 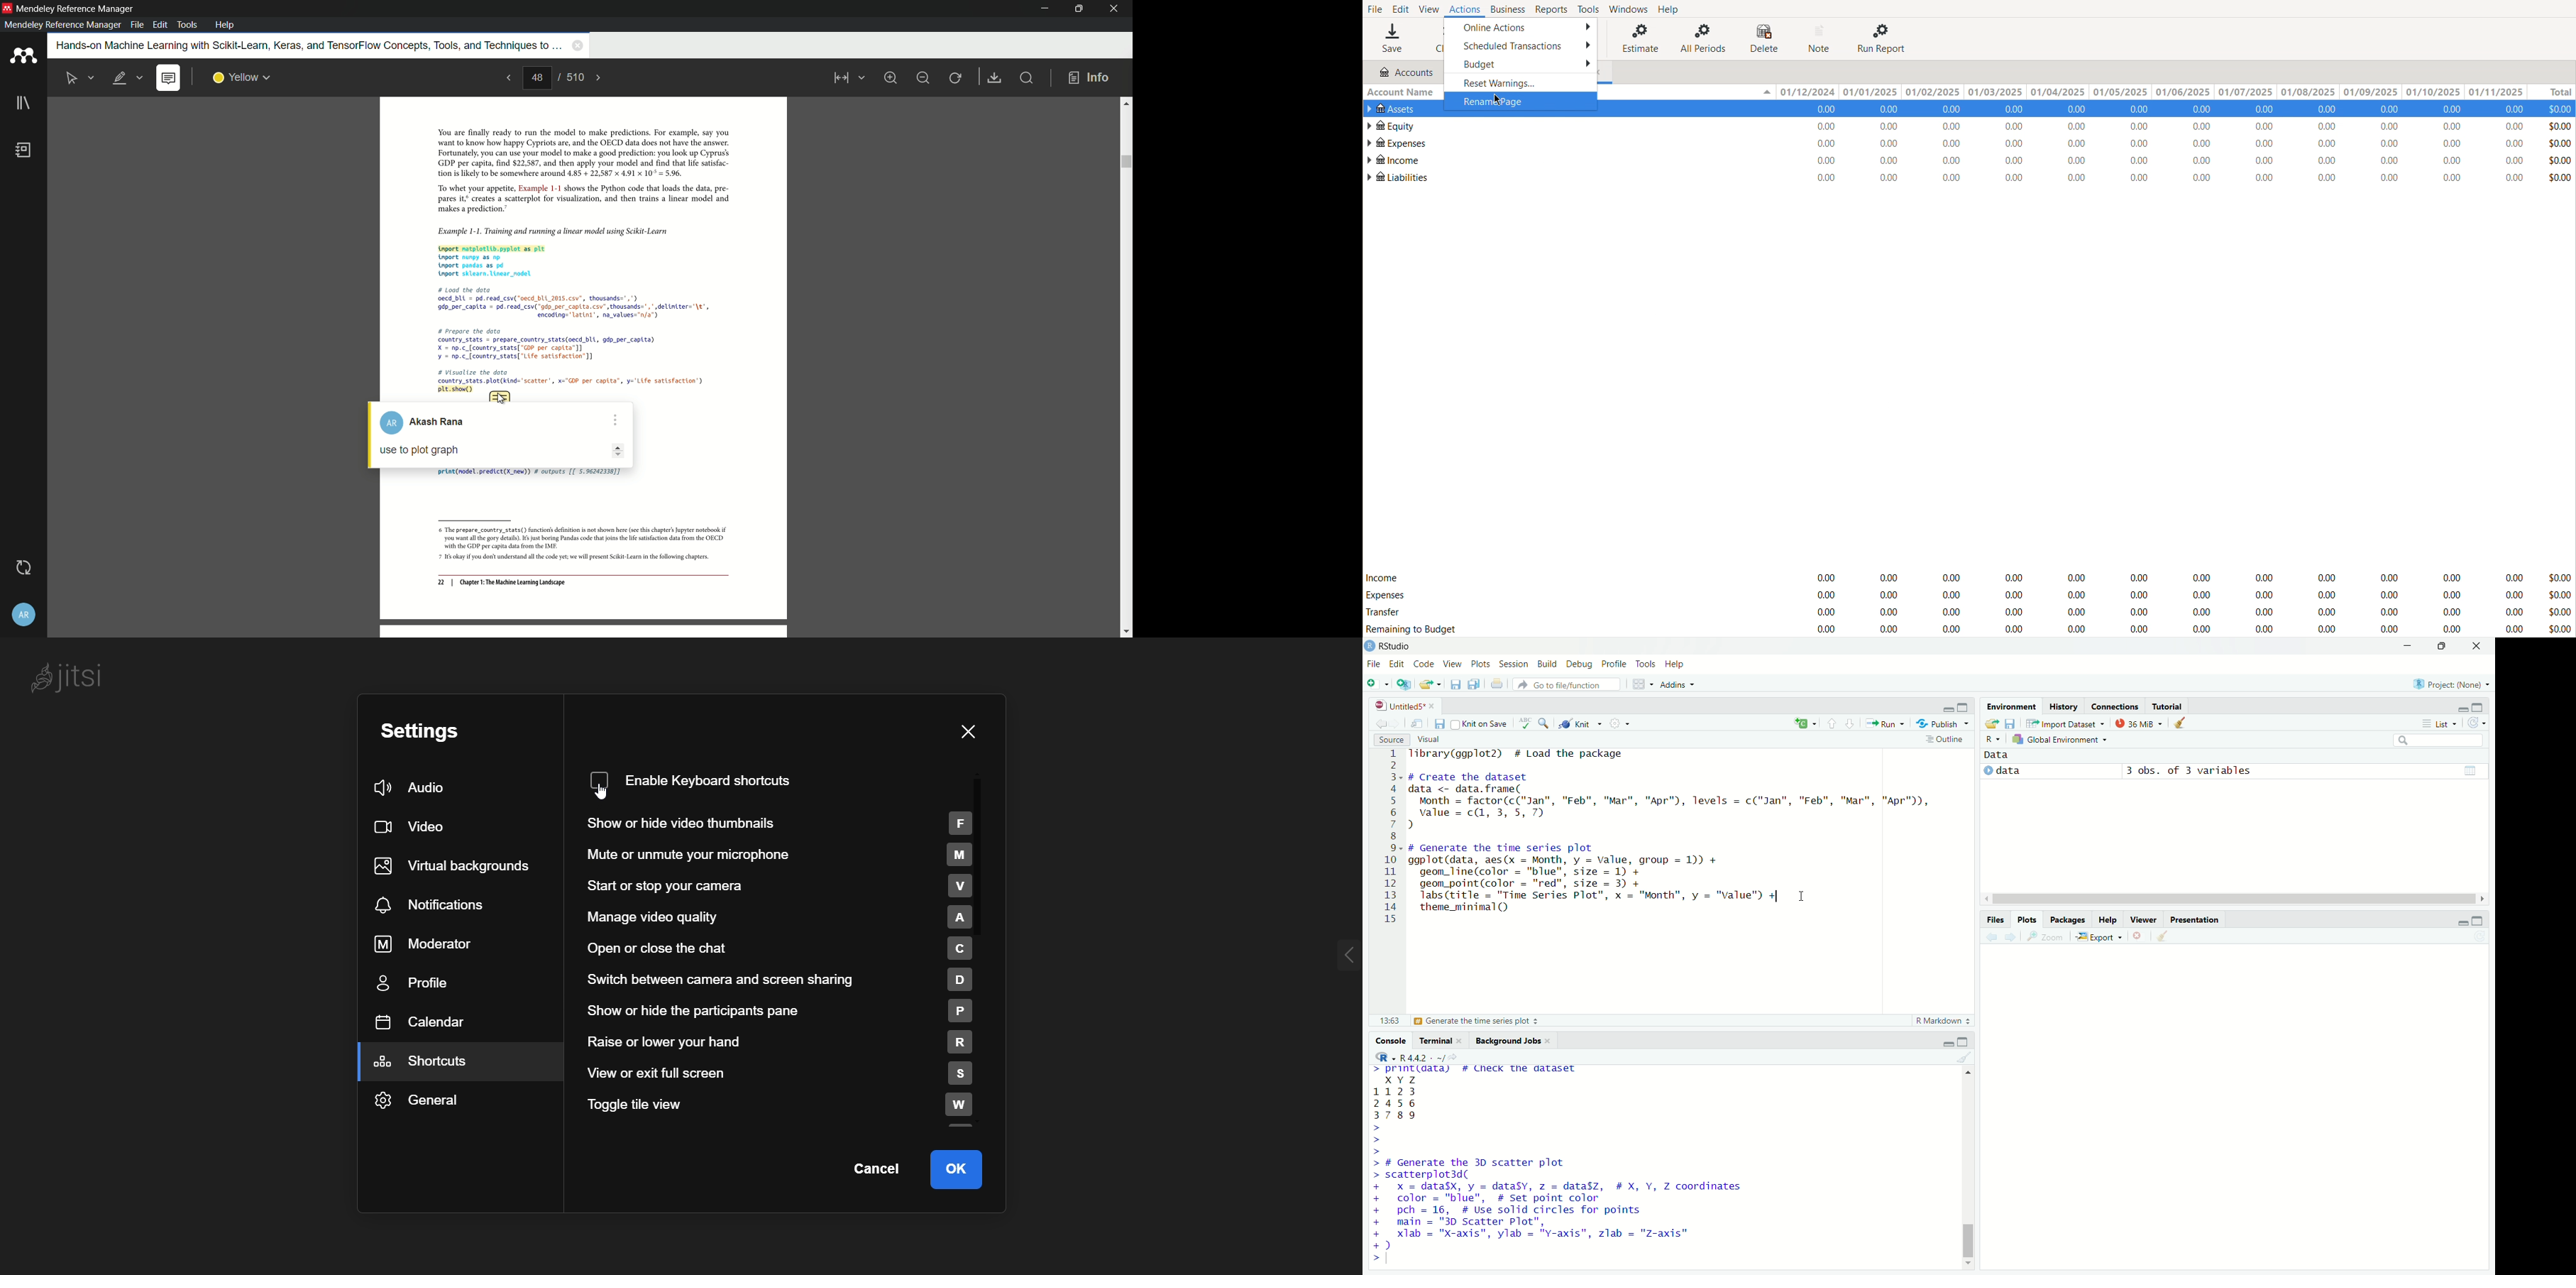 What do you see at coordinates (1964, 1042) in the screenshot?
I see `maximize` at bounding box center [1964, 1042].